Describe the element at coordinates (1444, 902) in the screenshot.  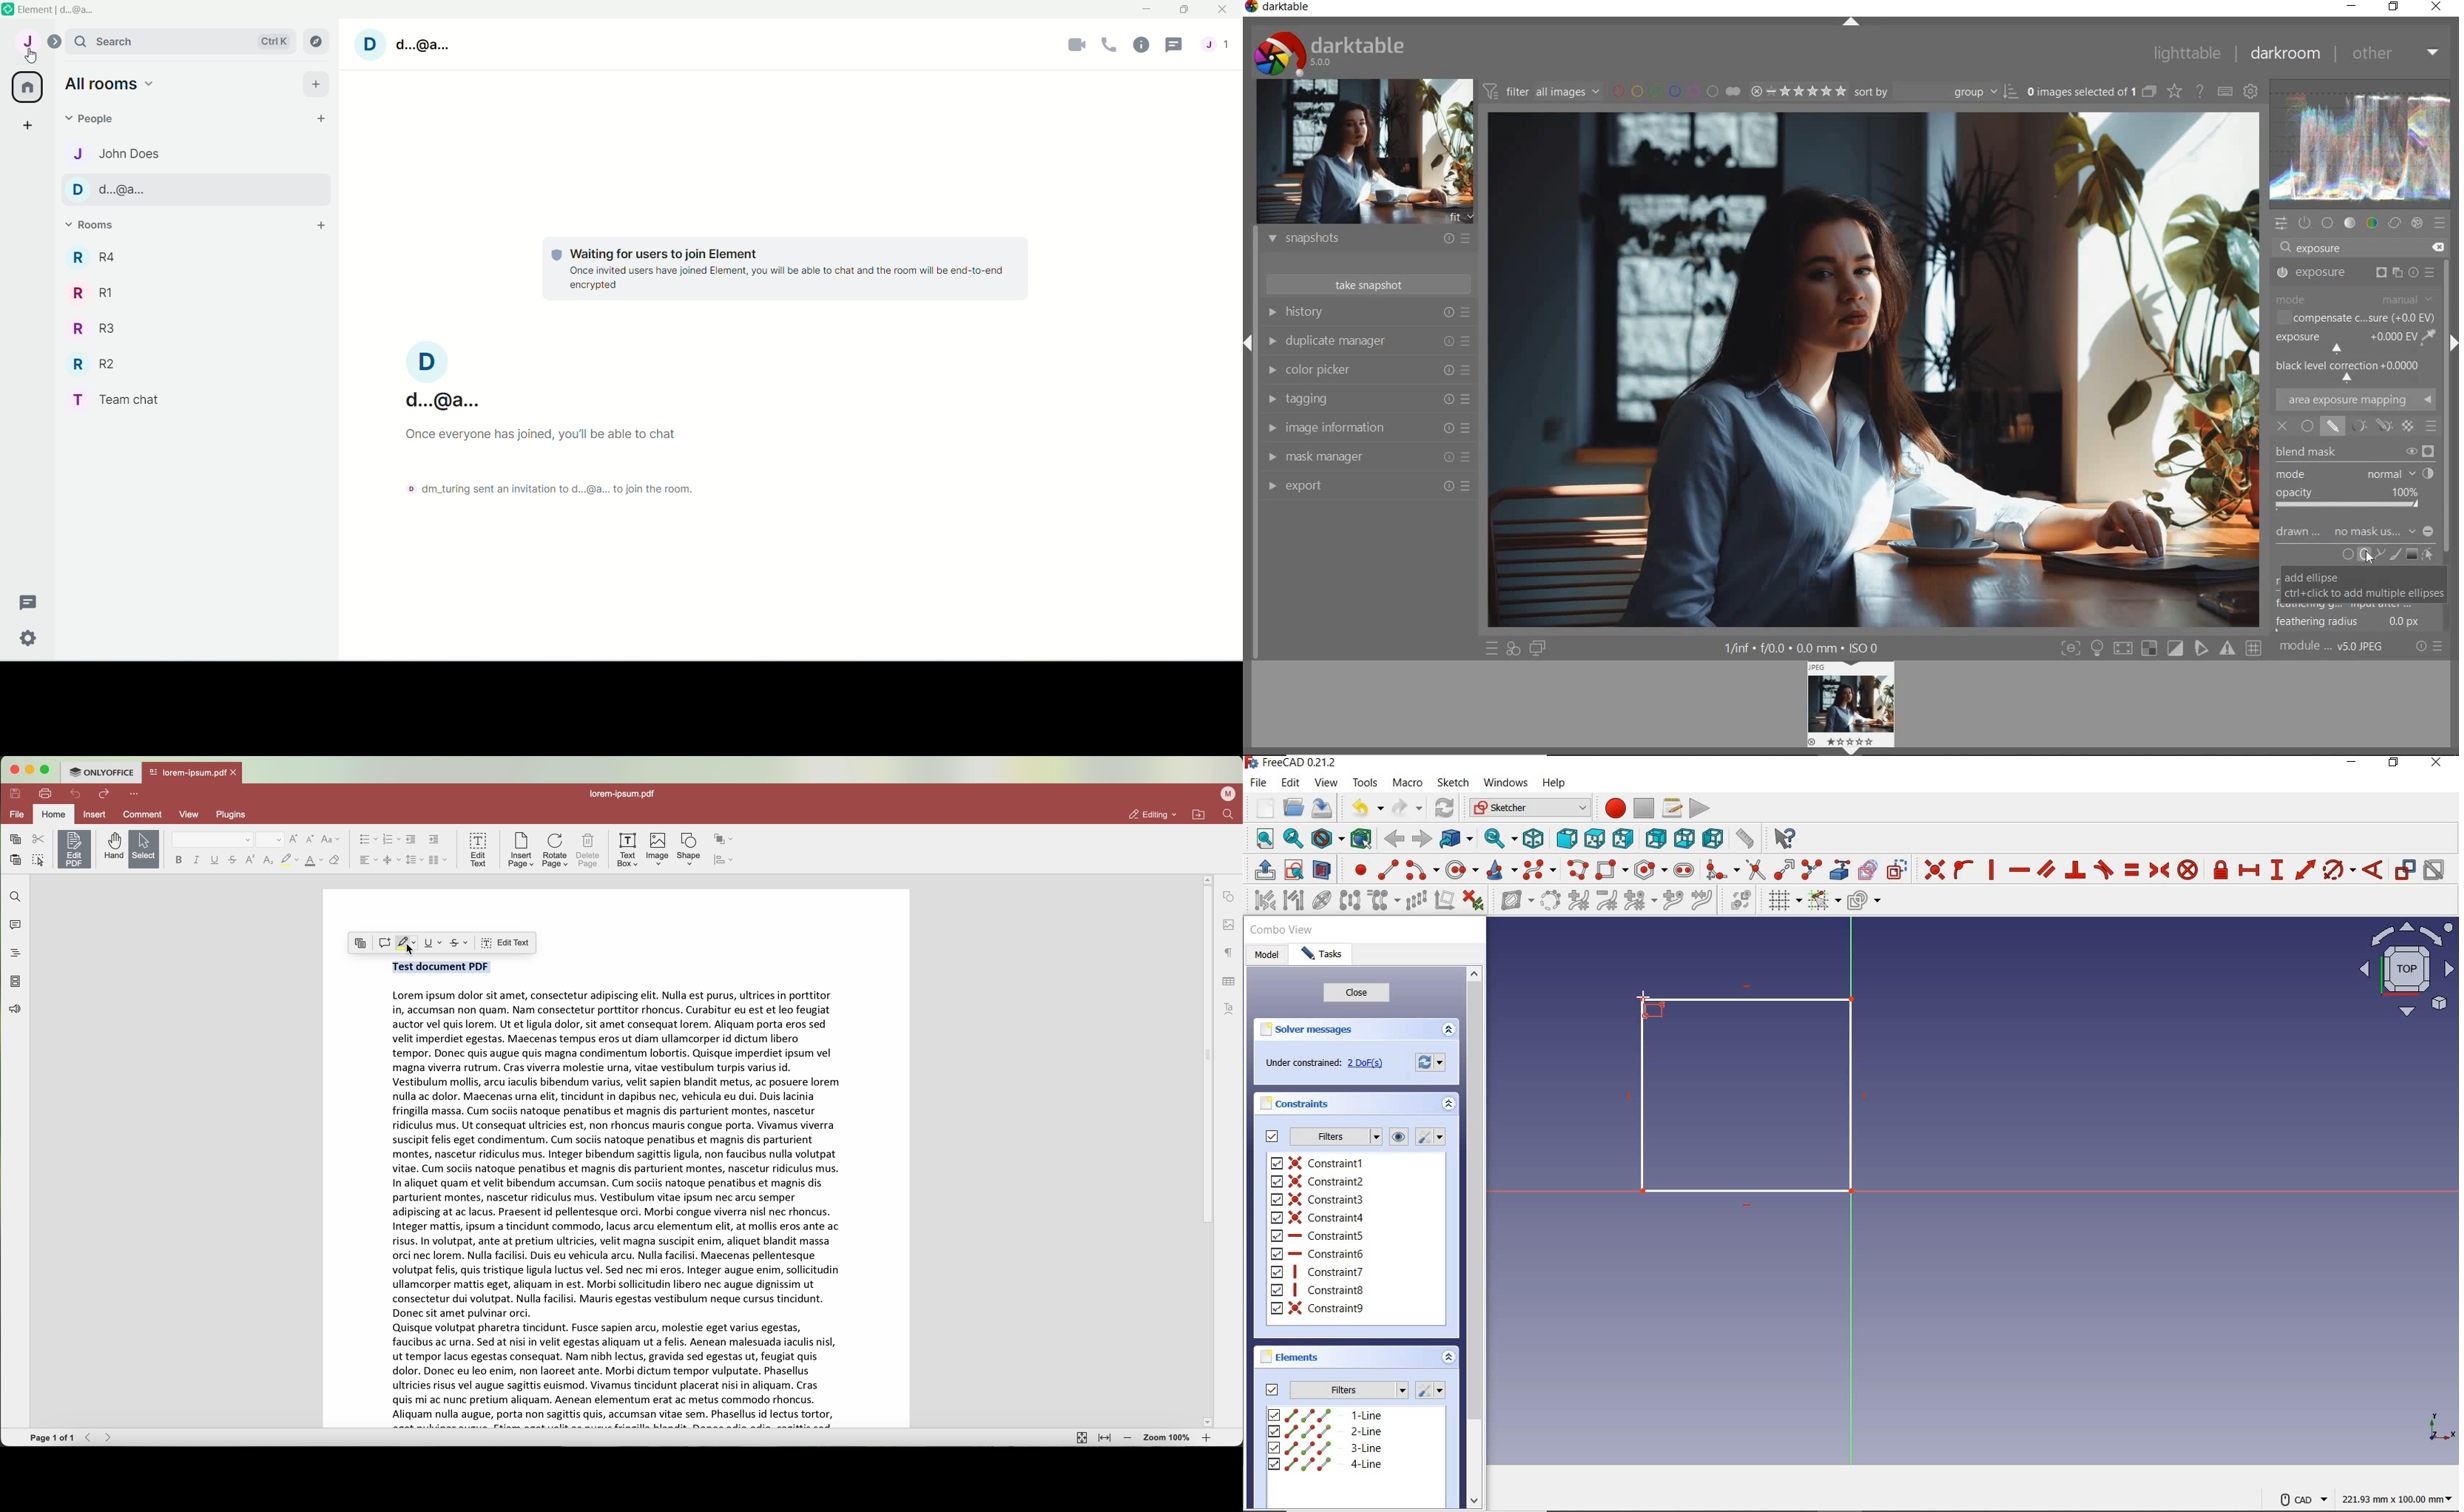
I see `remove axes alignment` at that location.